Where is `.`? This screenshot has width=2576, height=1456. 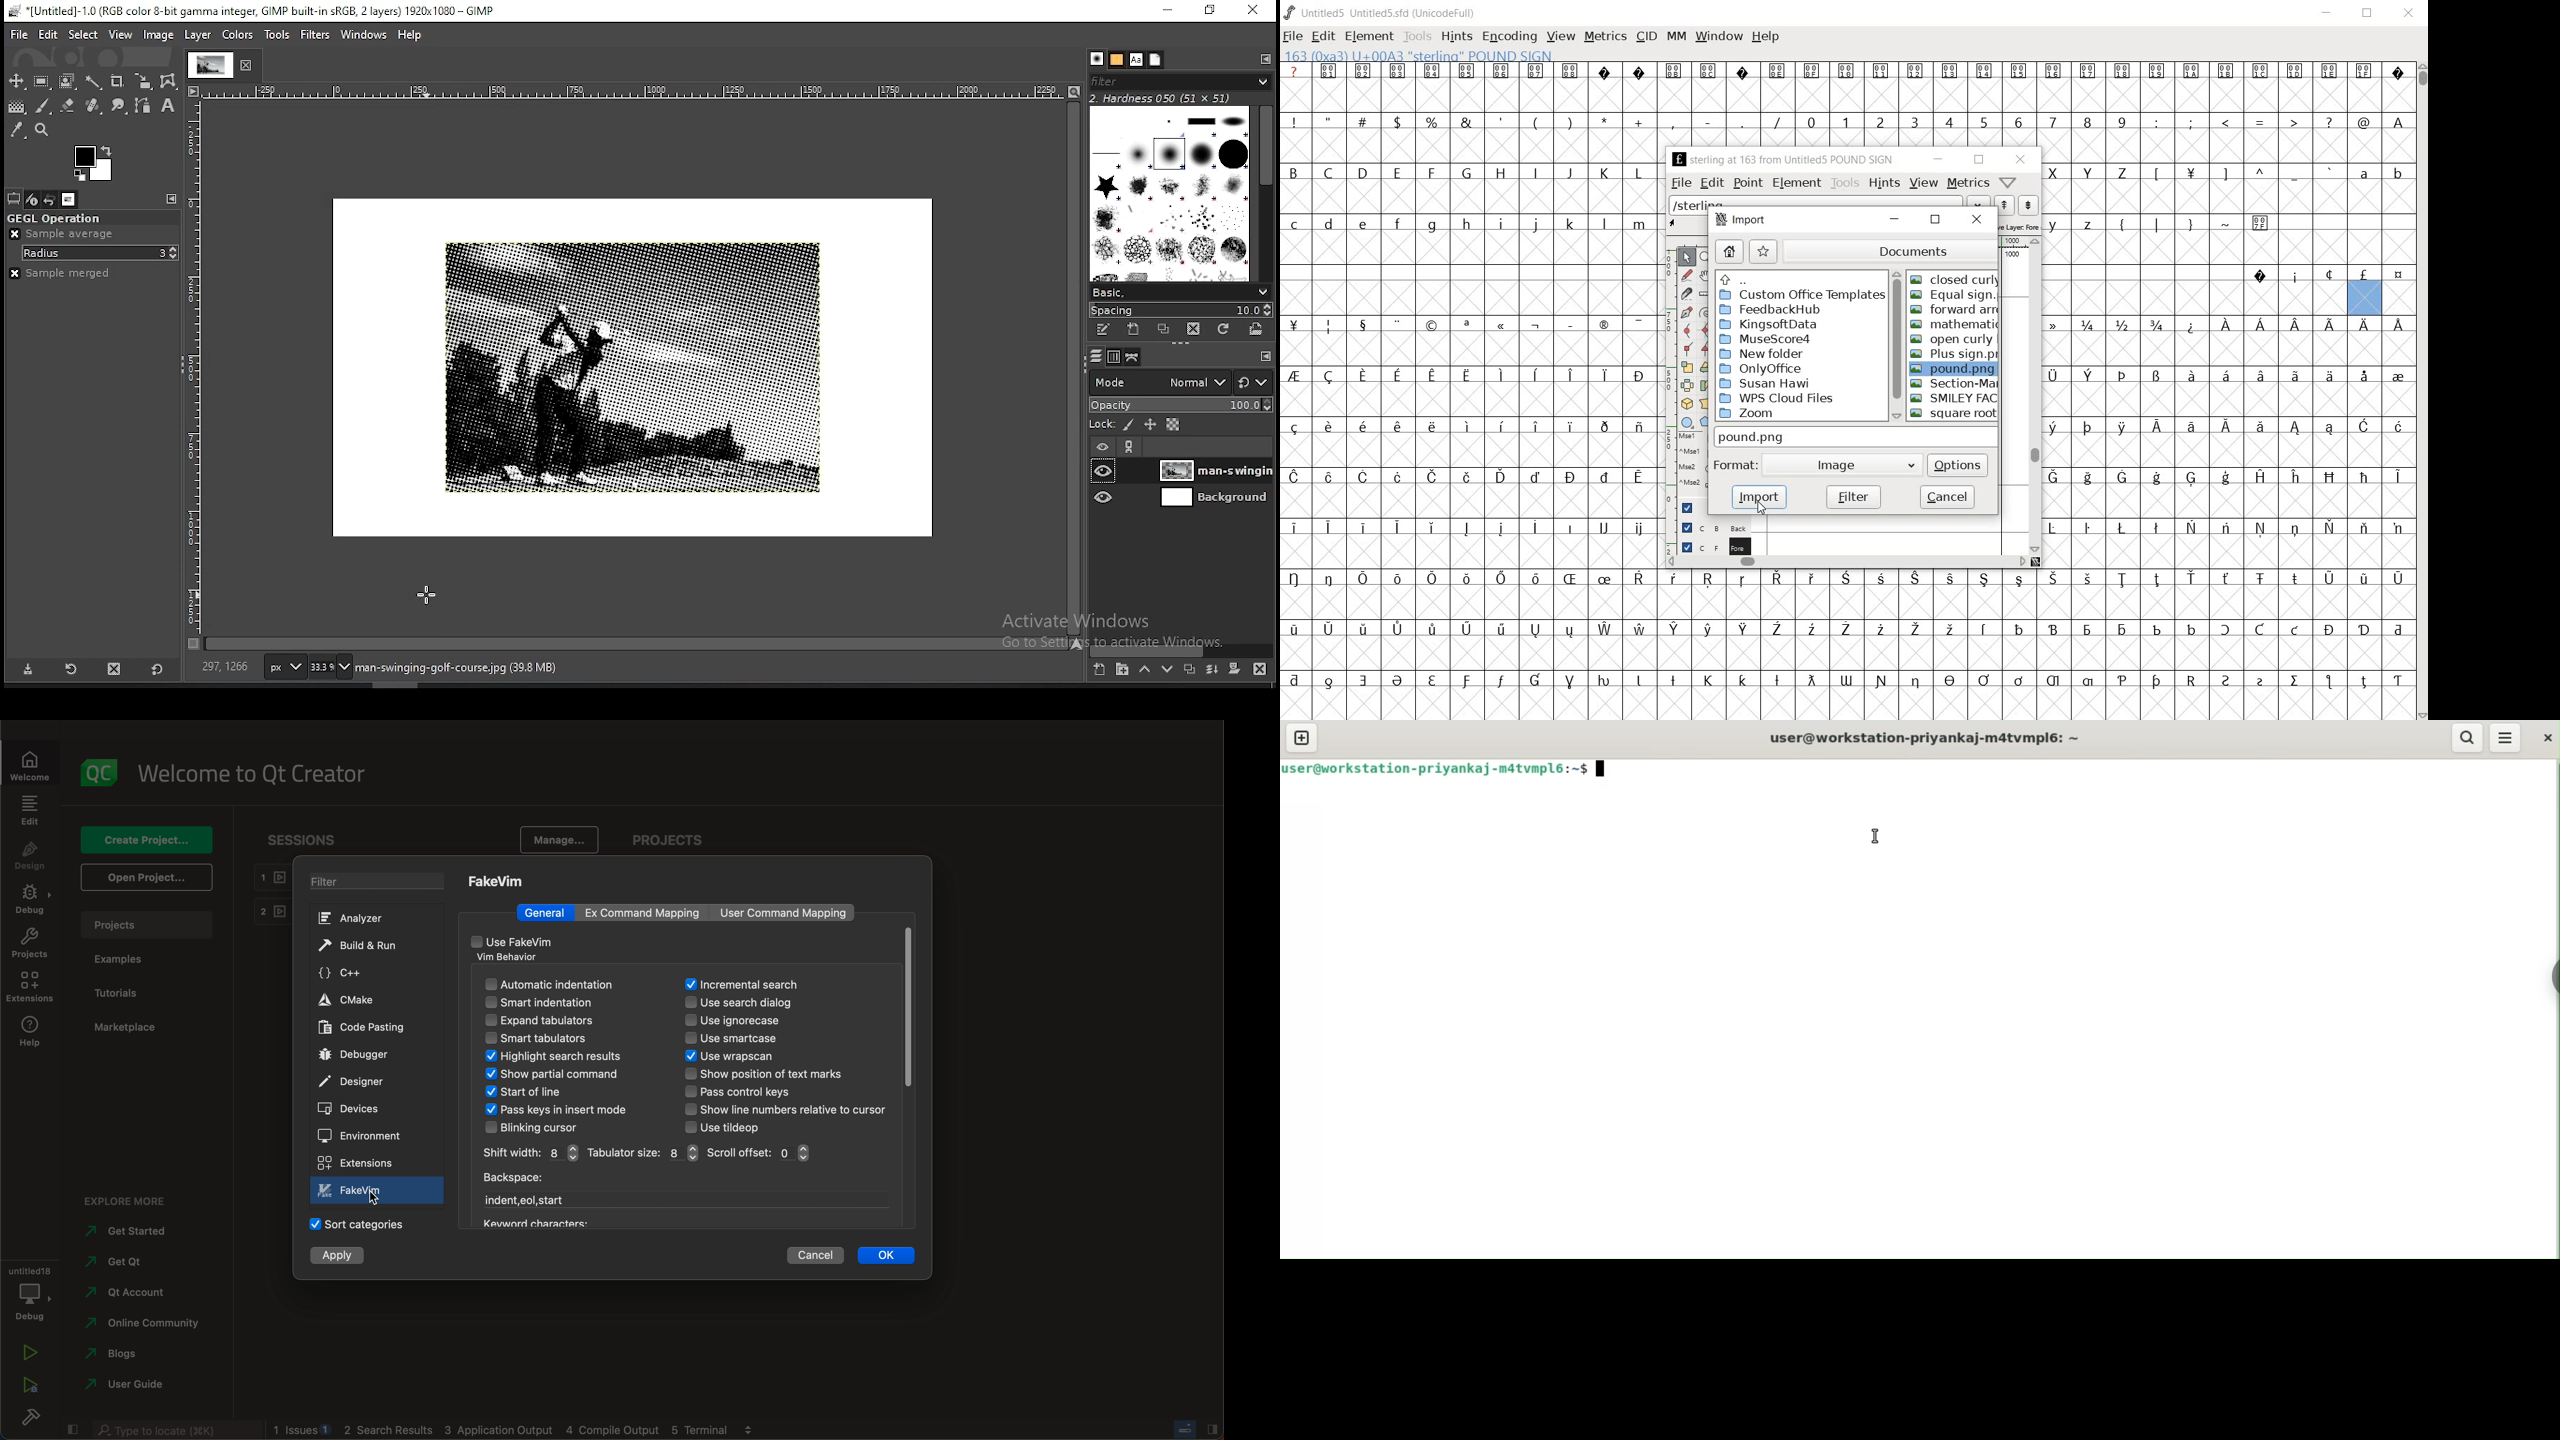
. is located at coordinates (1741, 121).